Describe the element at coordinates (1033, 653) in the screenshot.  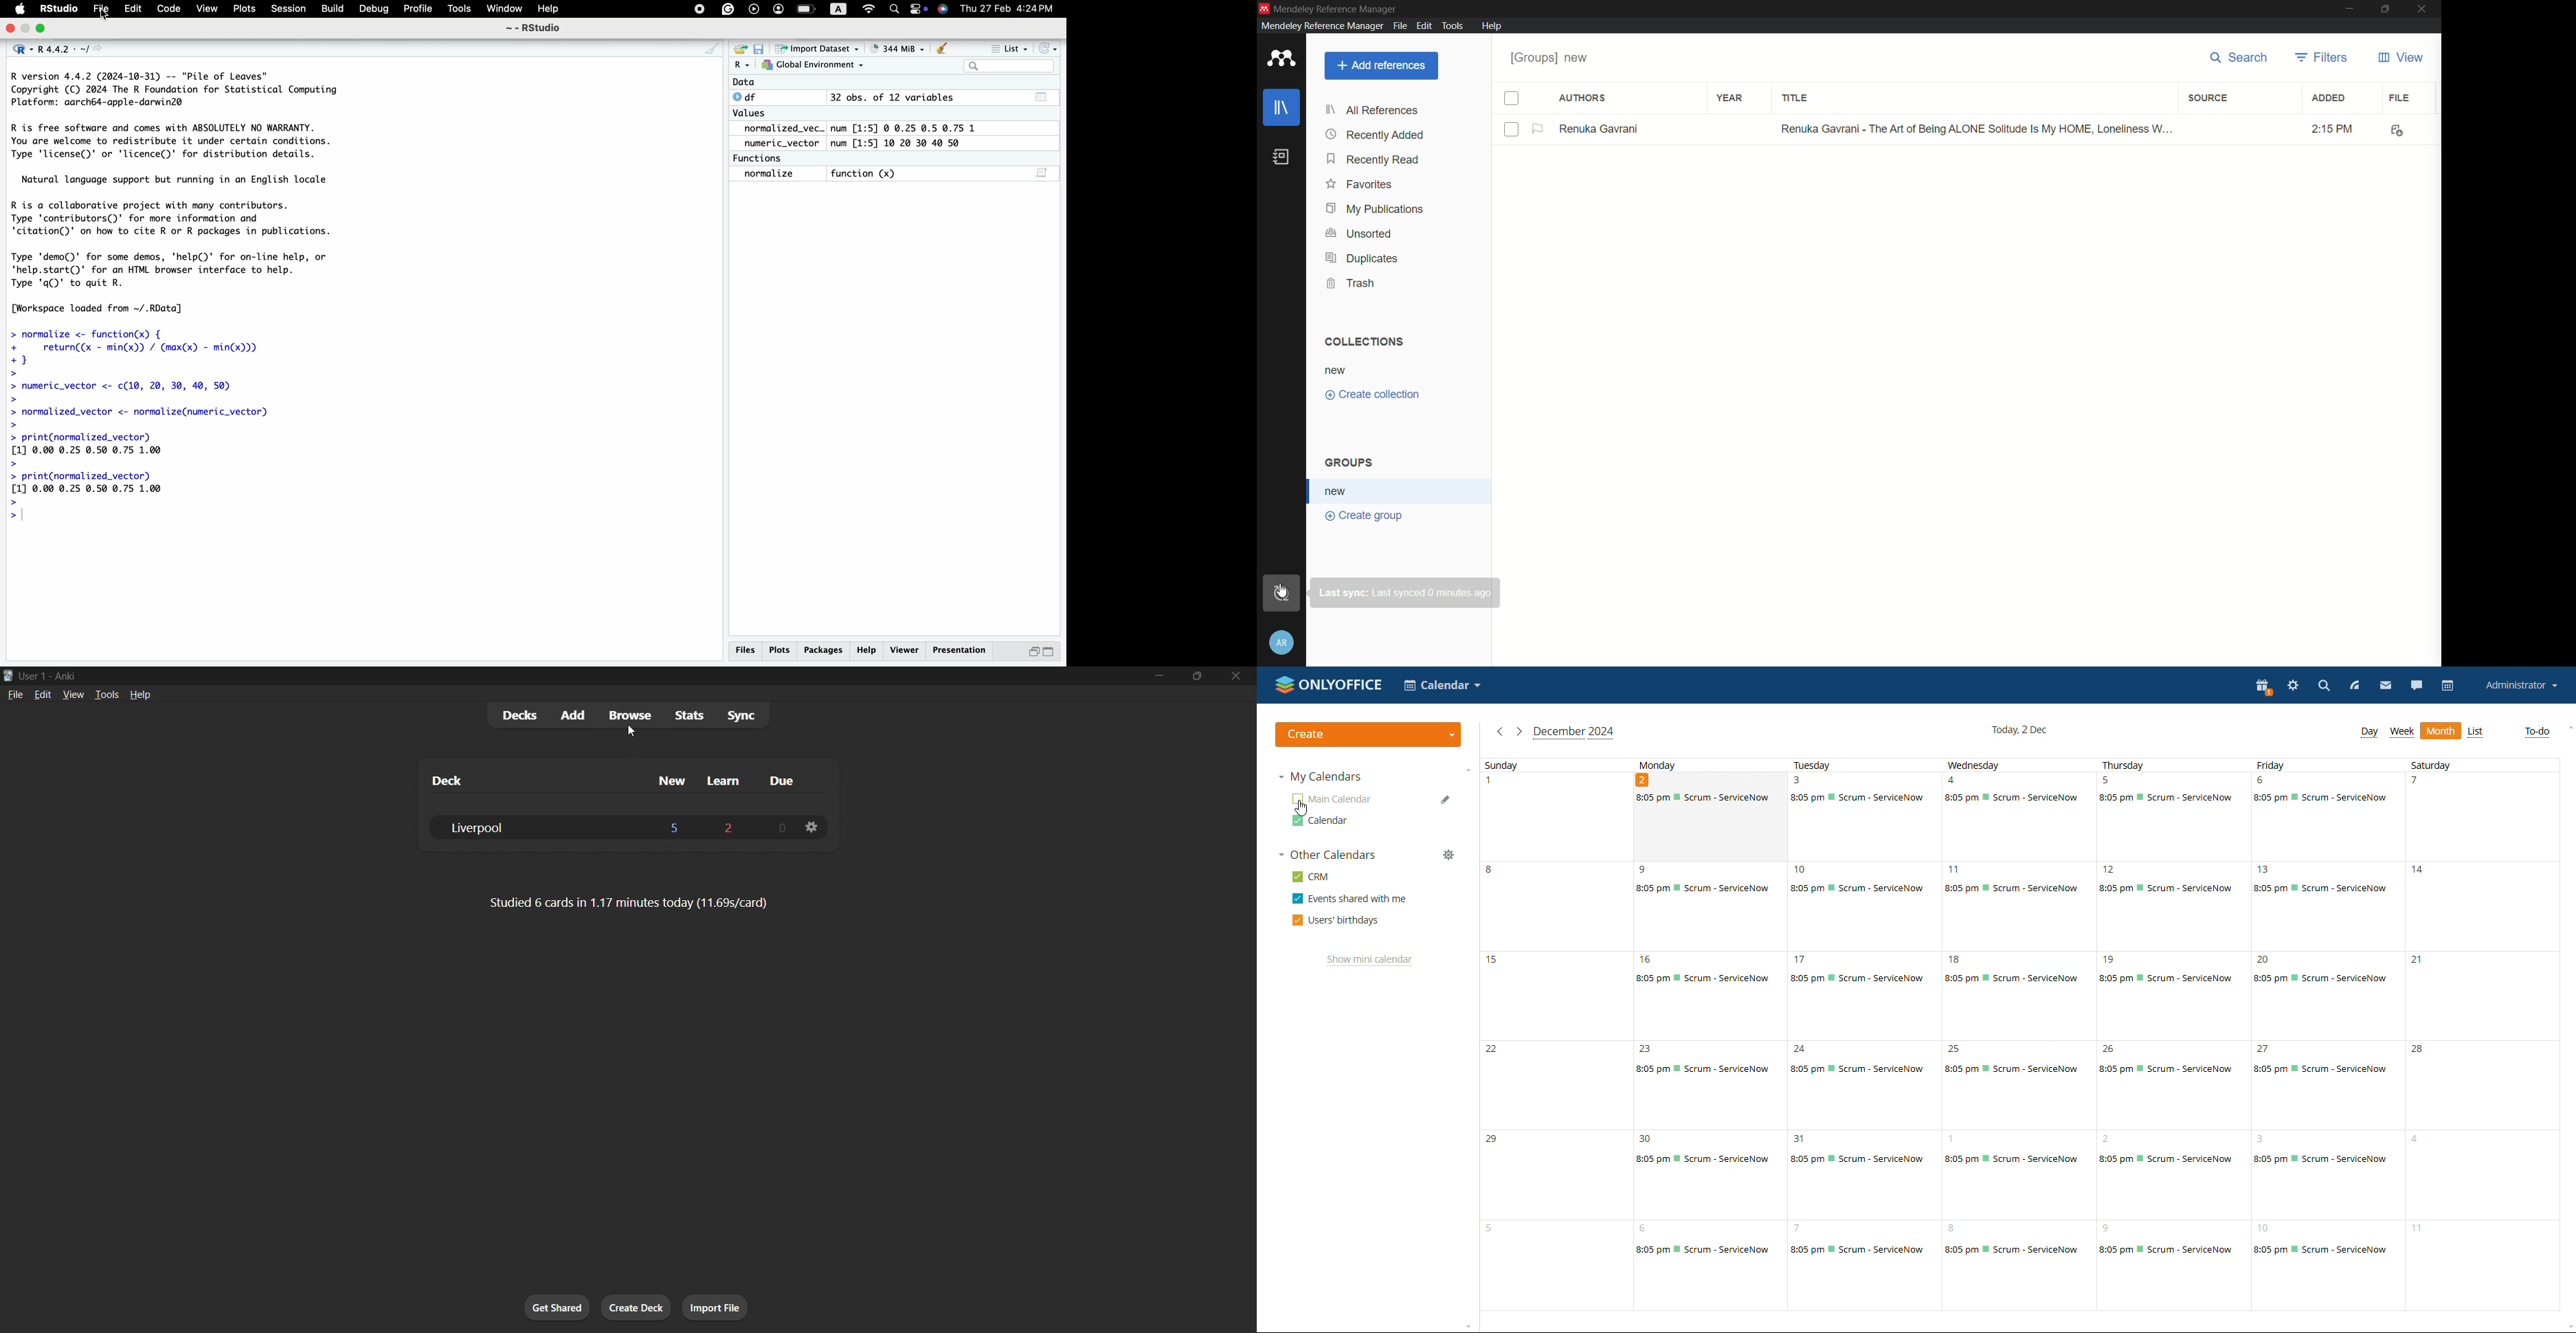
I see `minimize` at that location.